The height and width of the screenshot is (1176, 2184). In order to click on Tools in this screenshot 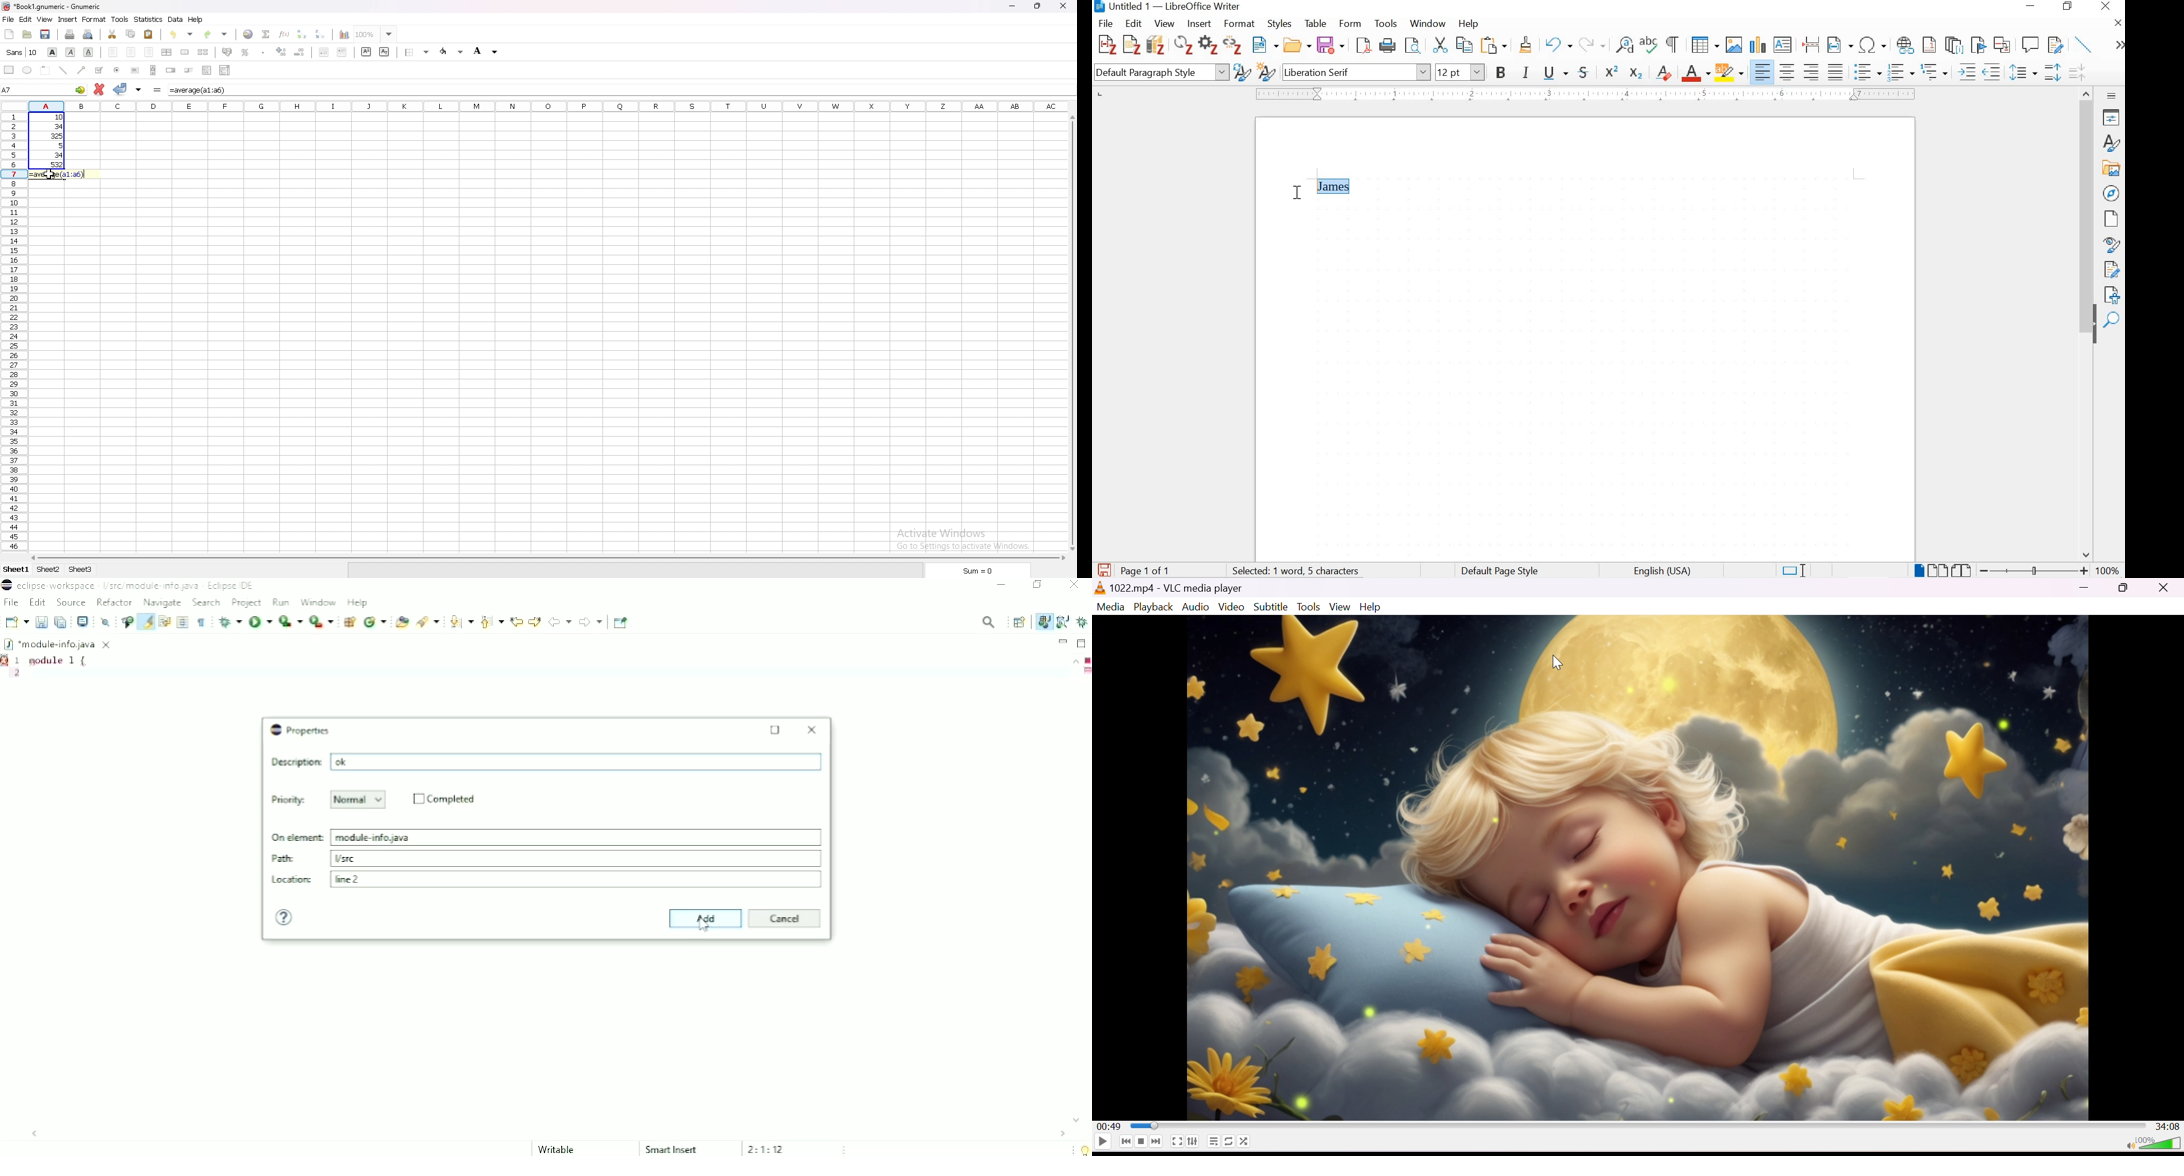, I will do `click(1309, 607)`.